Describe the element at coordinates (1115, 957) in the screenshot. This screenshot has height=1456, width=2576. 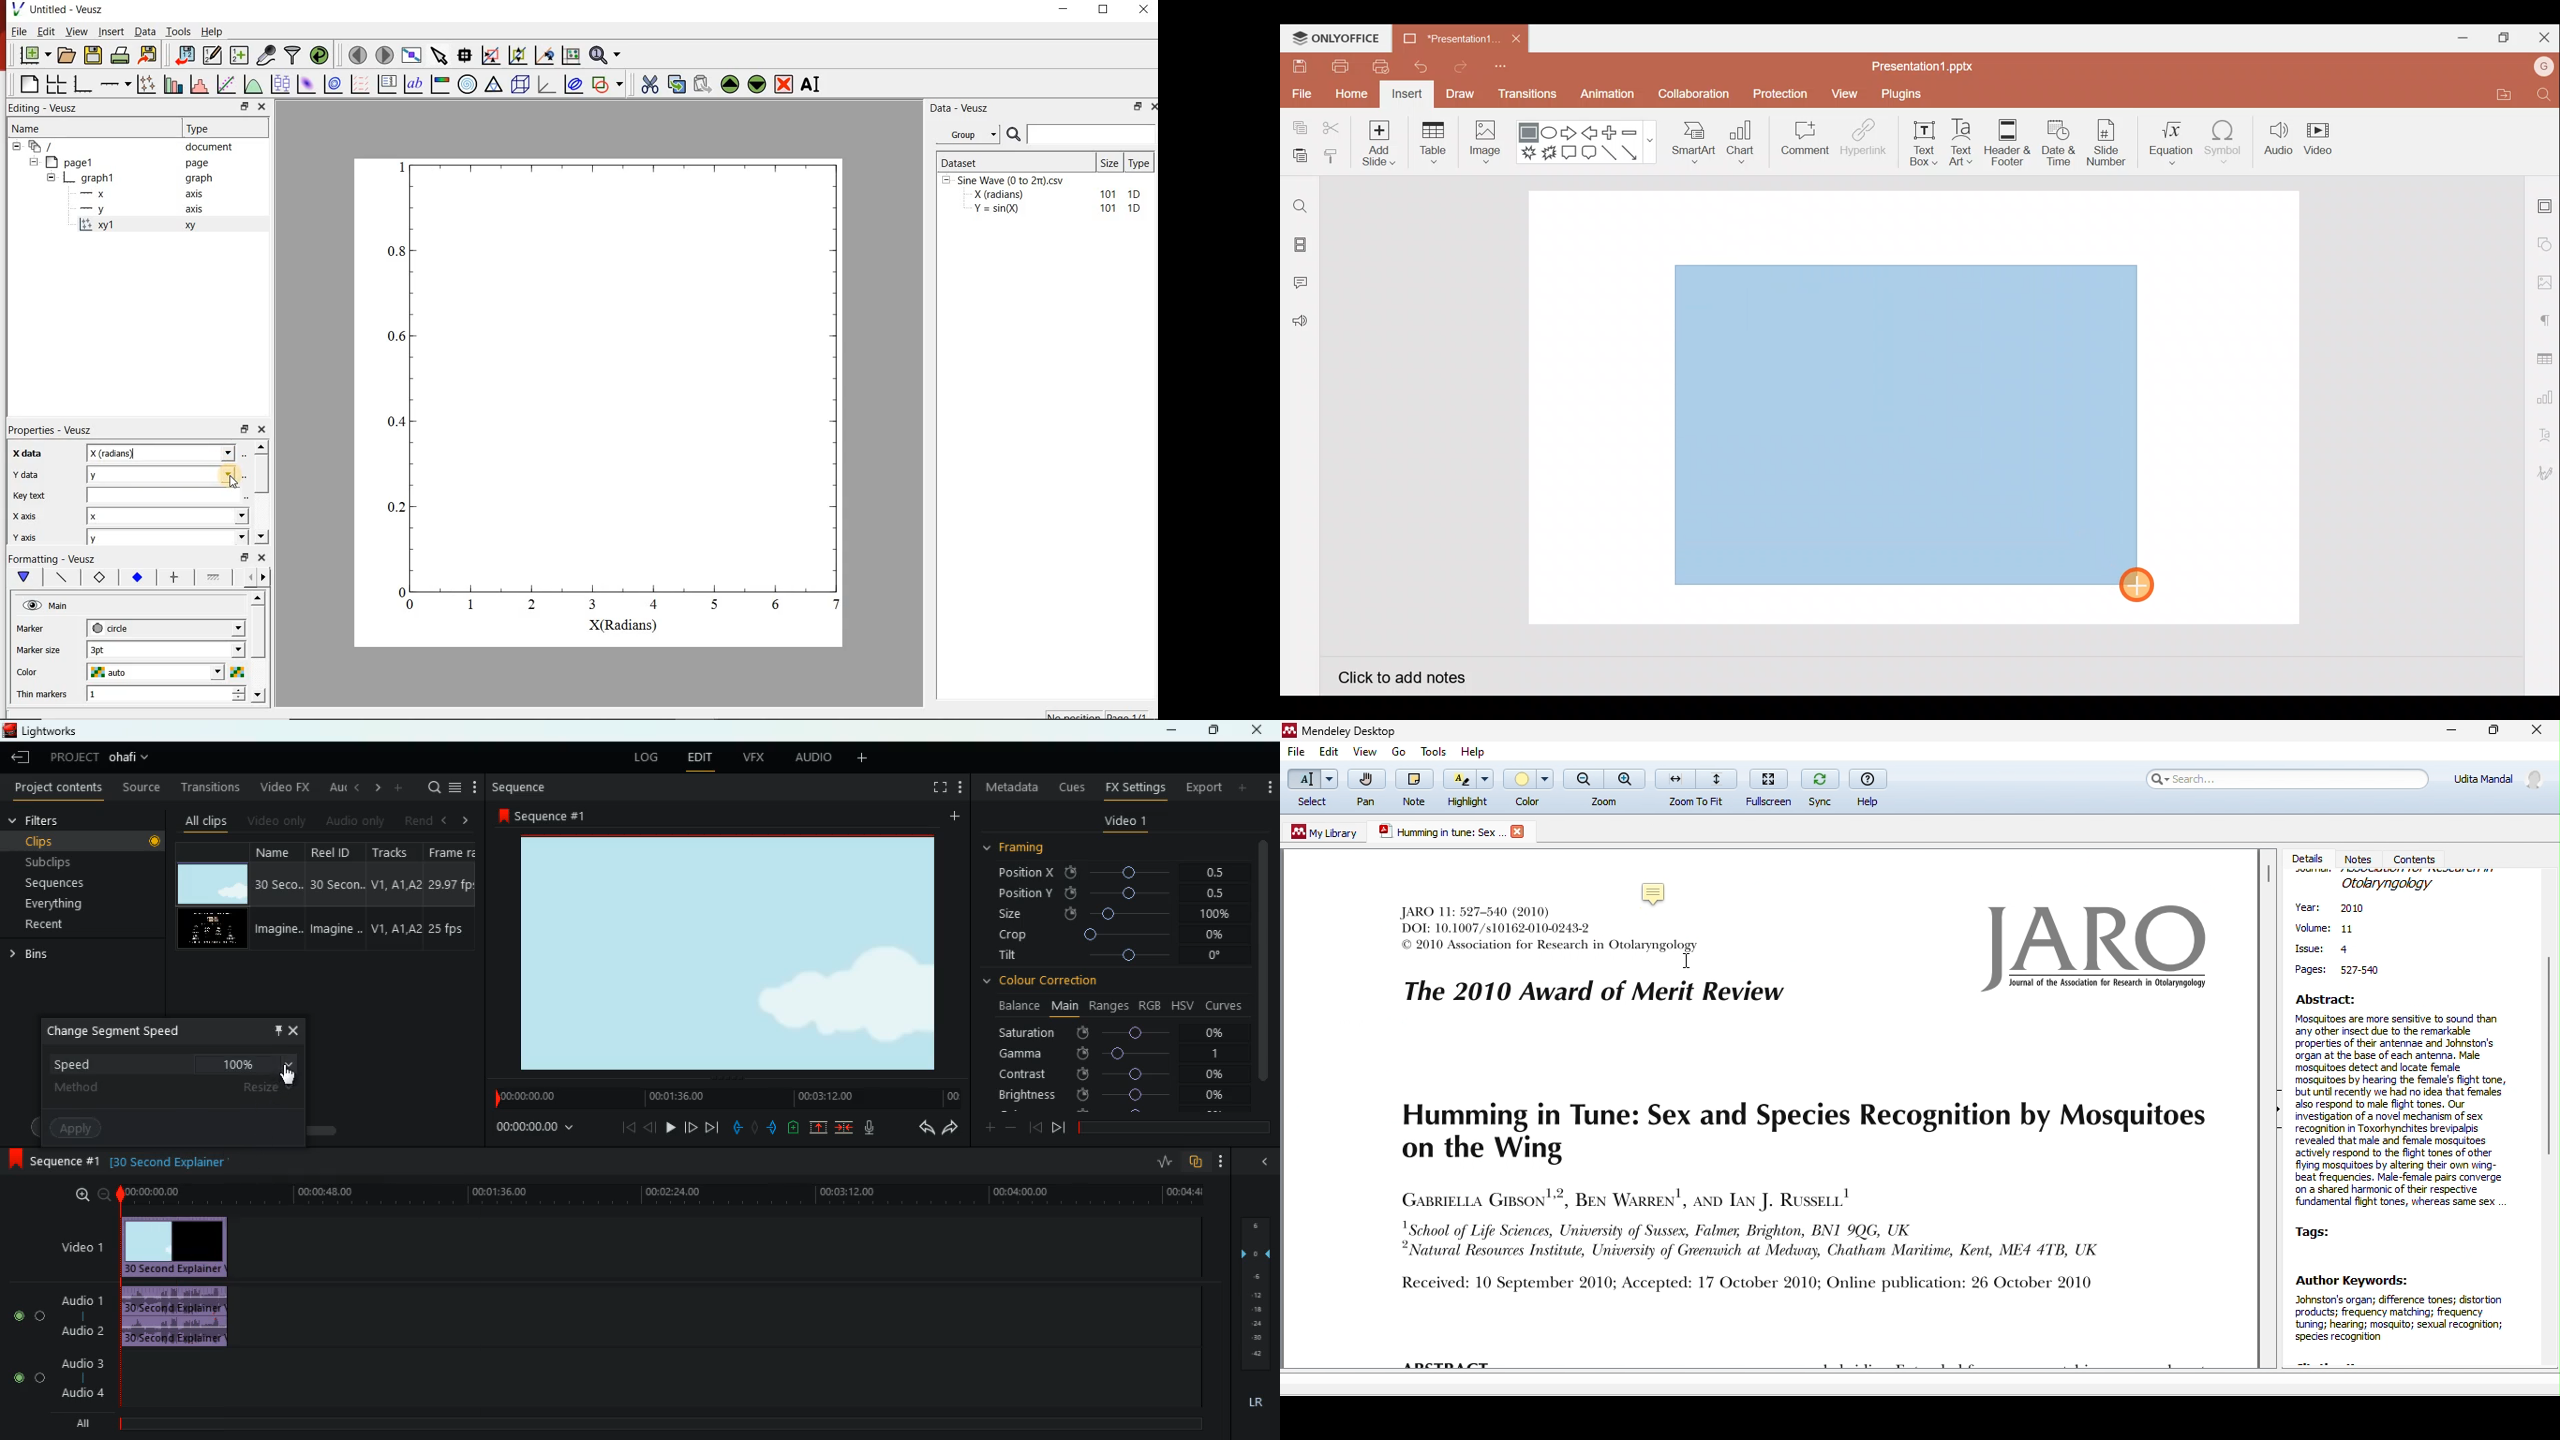
I see `` at that location.